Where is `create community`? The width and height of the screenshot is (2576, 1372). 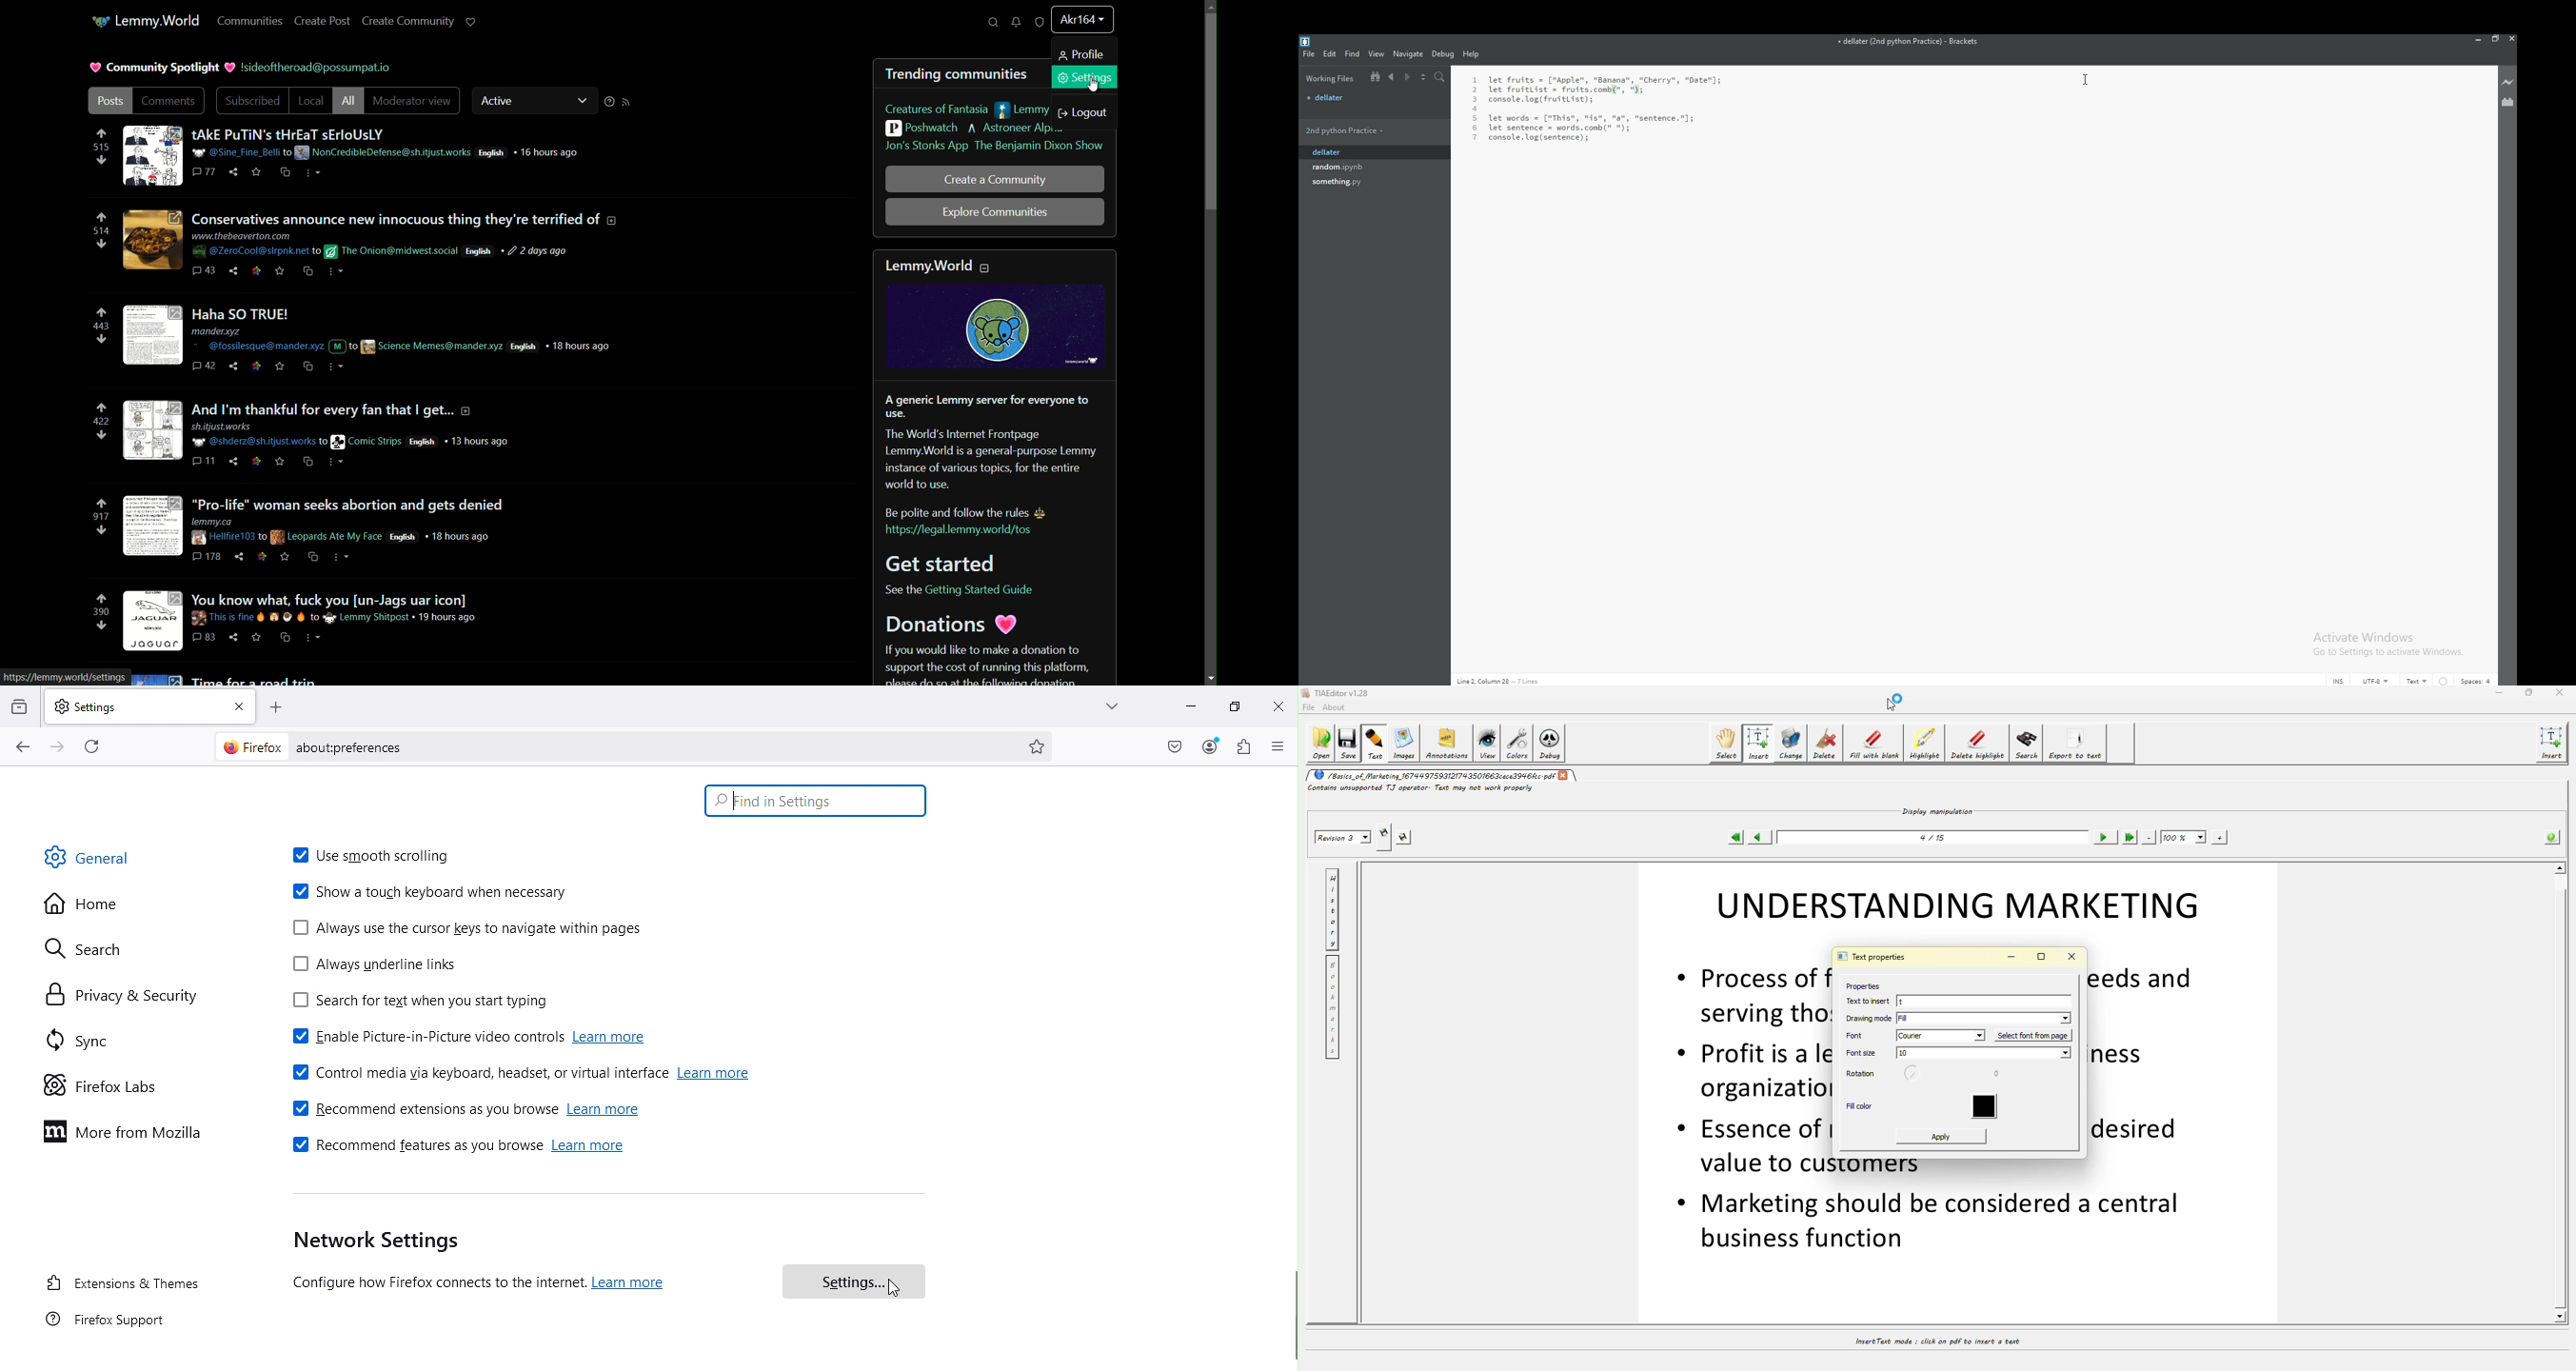
create community is located at coordinates (407, 22).